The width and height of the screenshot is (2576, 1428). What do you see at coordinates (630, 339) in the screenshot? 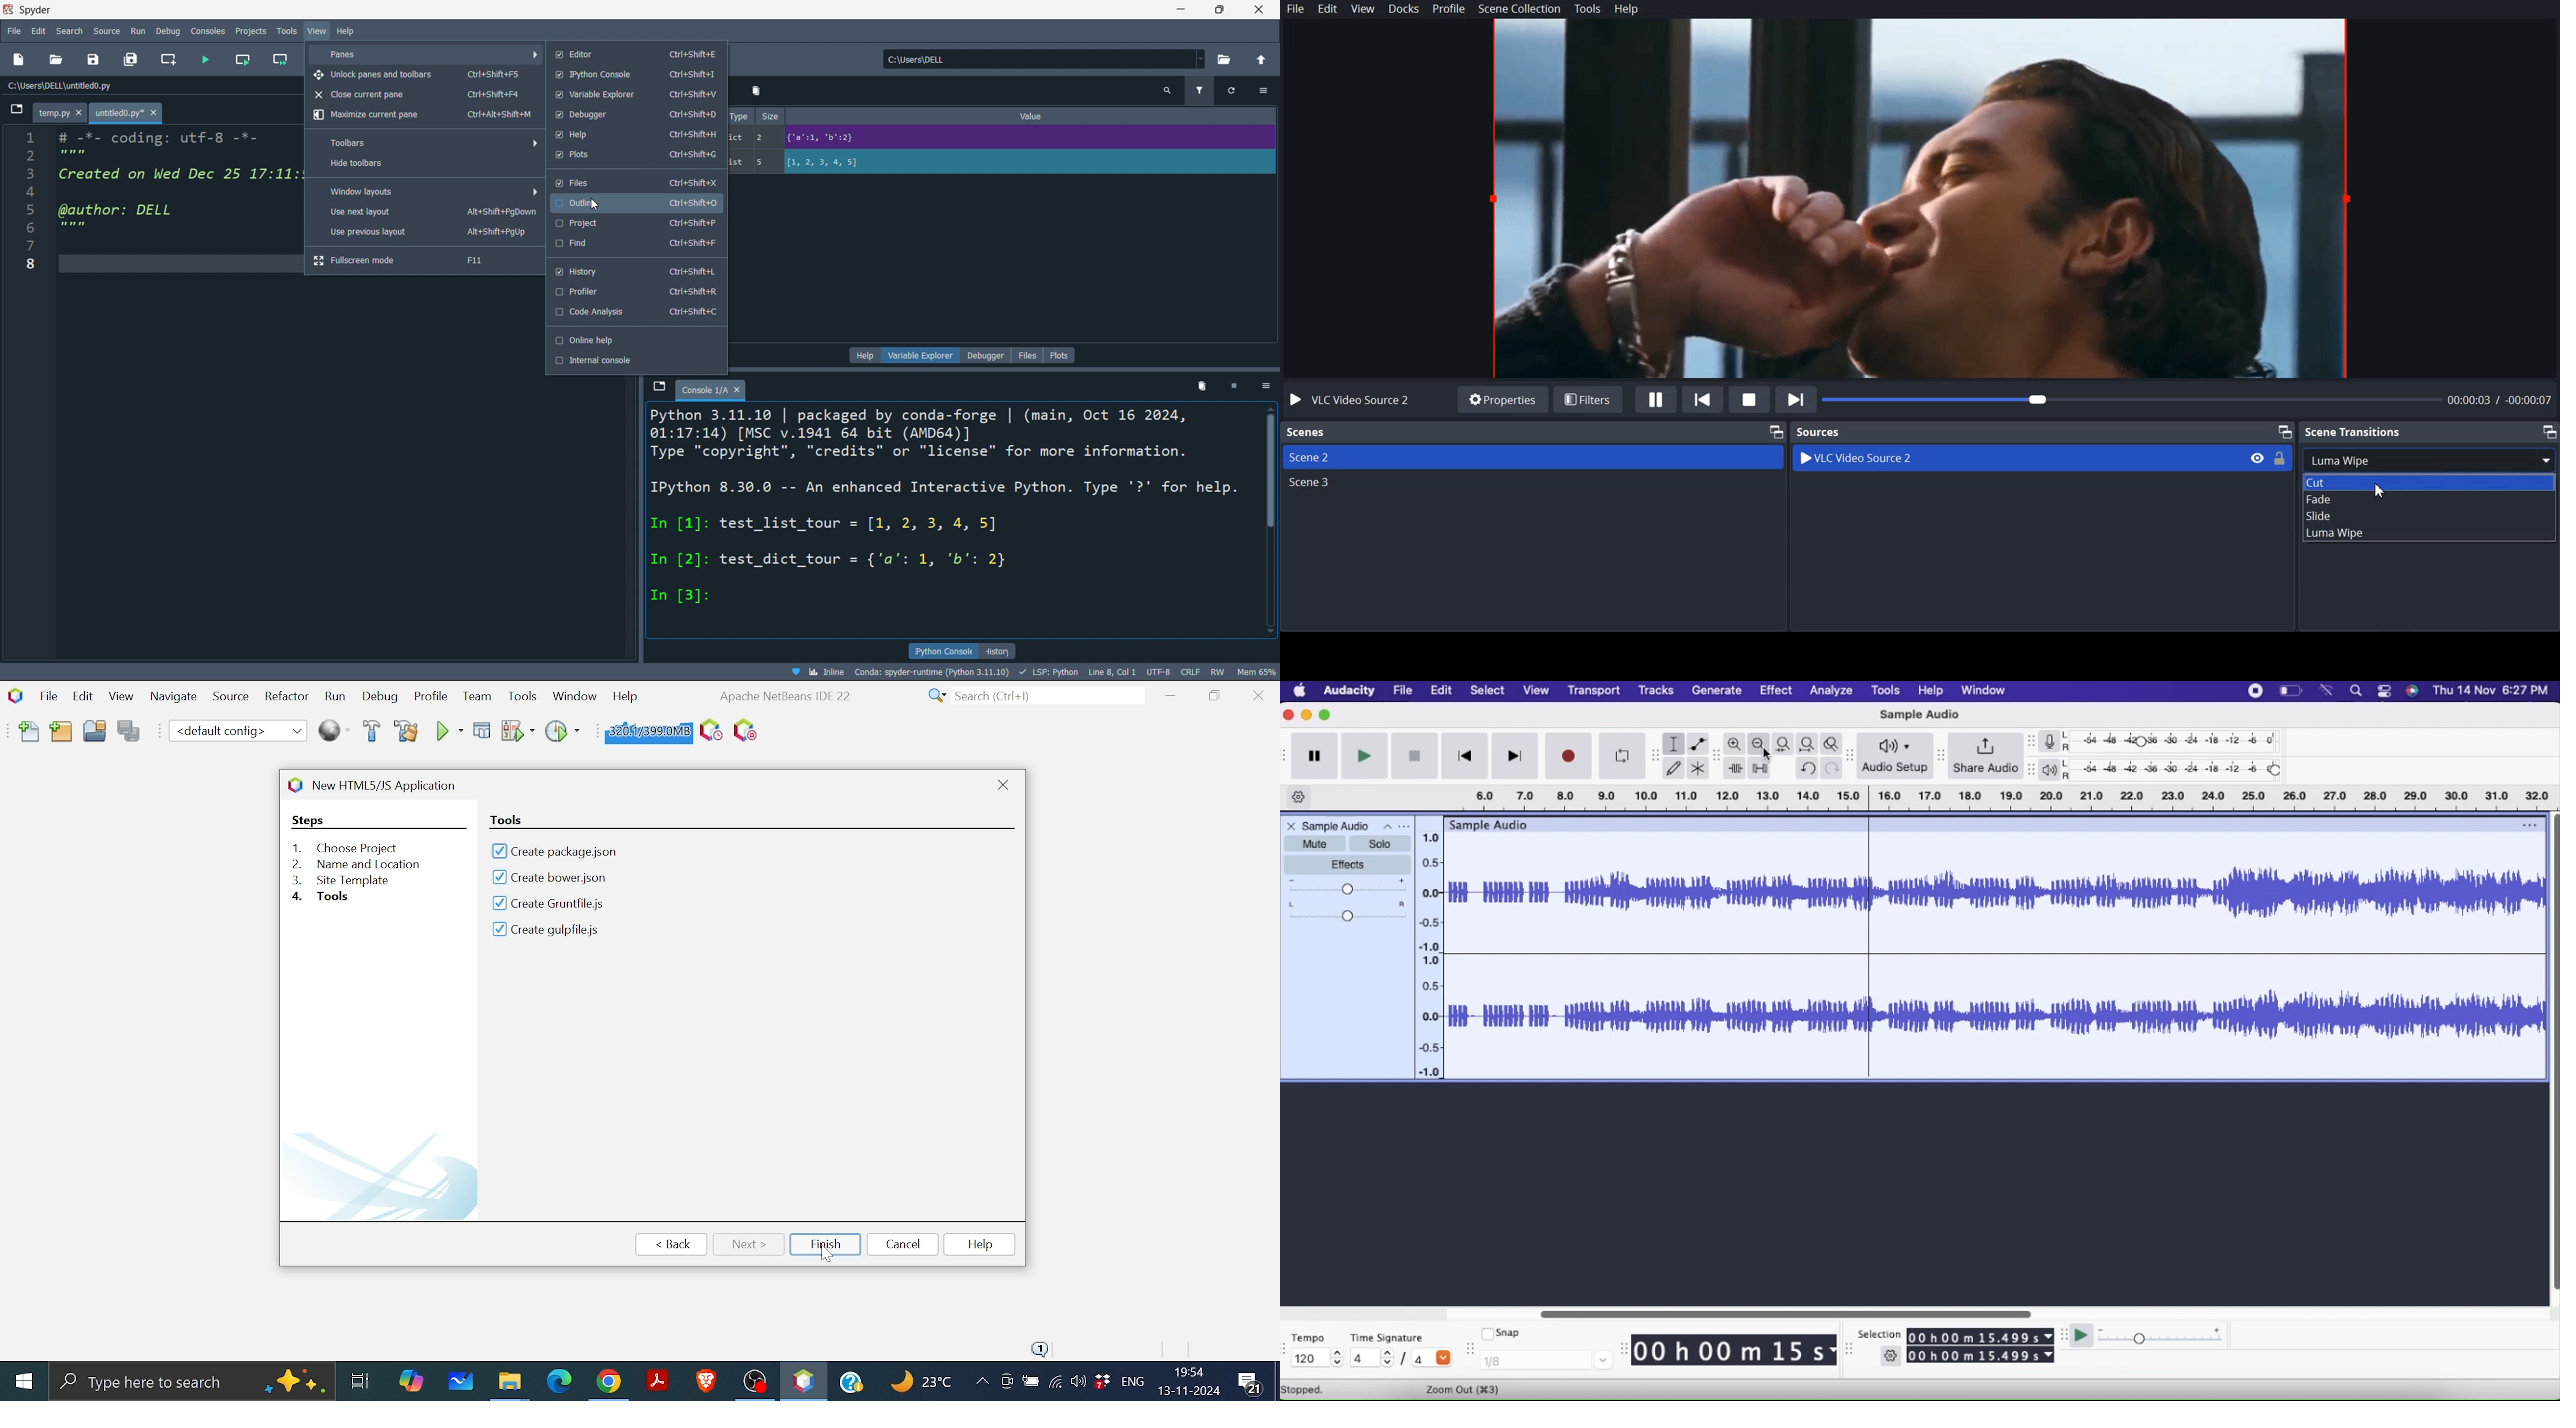
I see `online help` at bounding box center [630, 339].